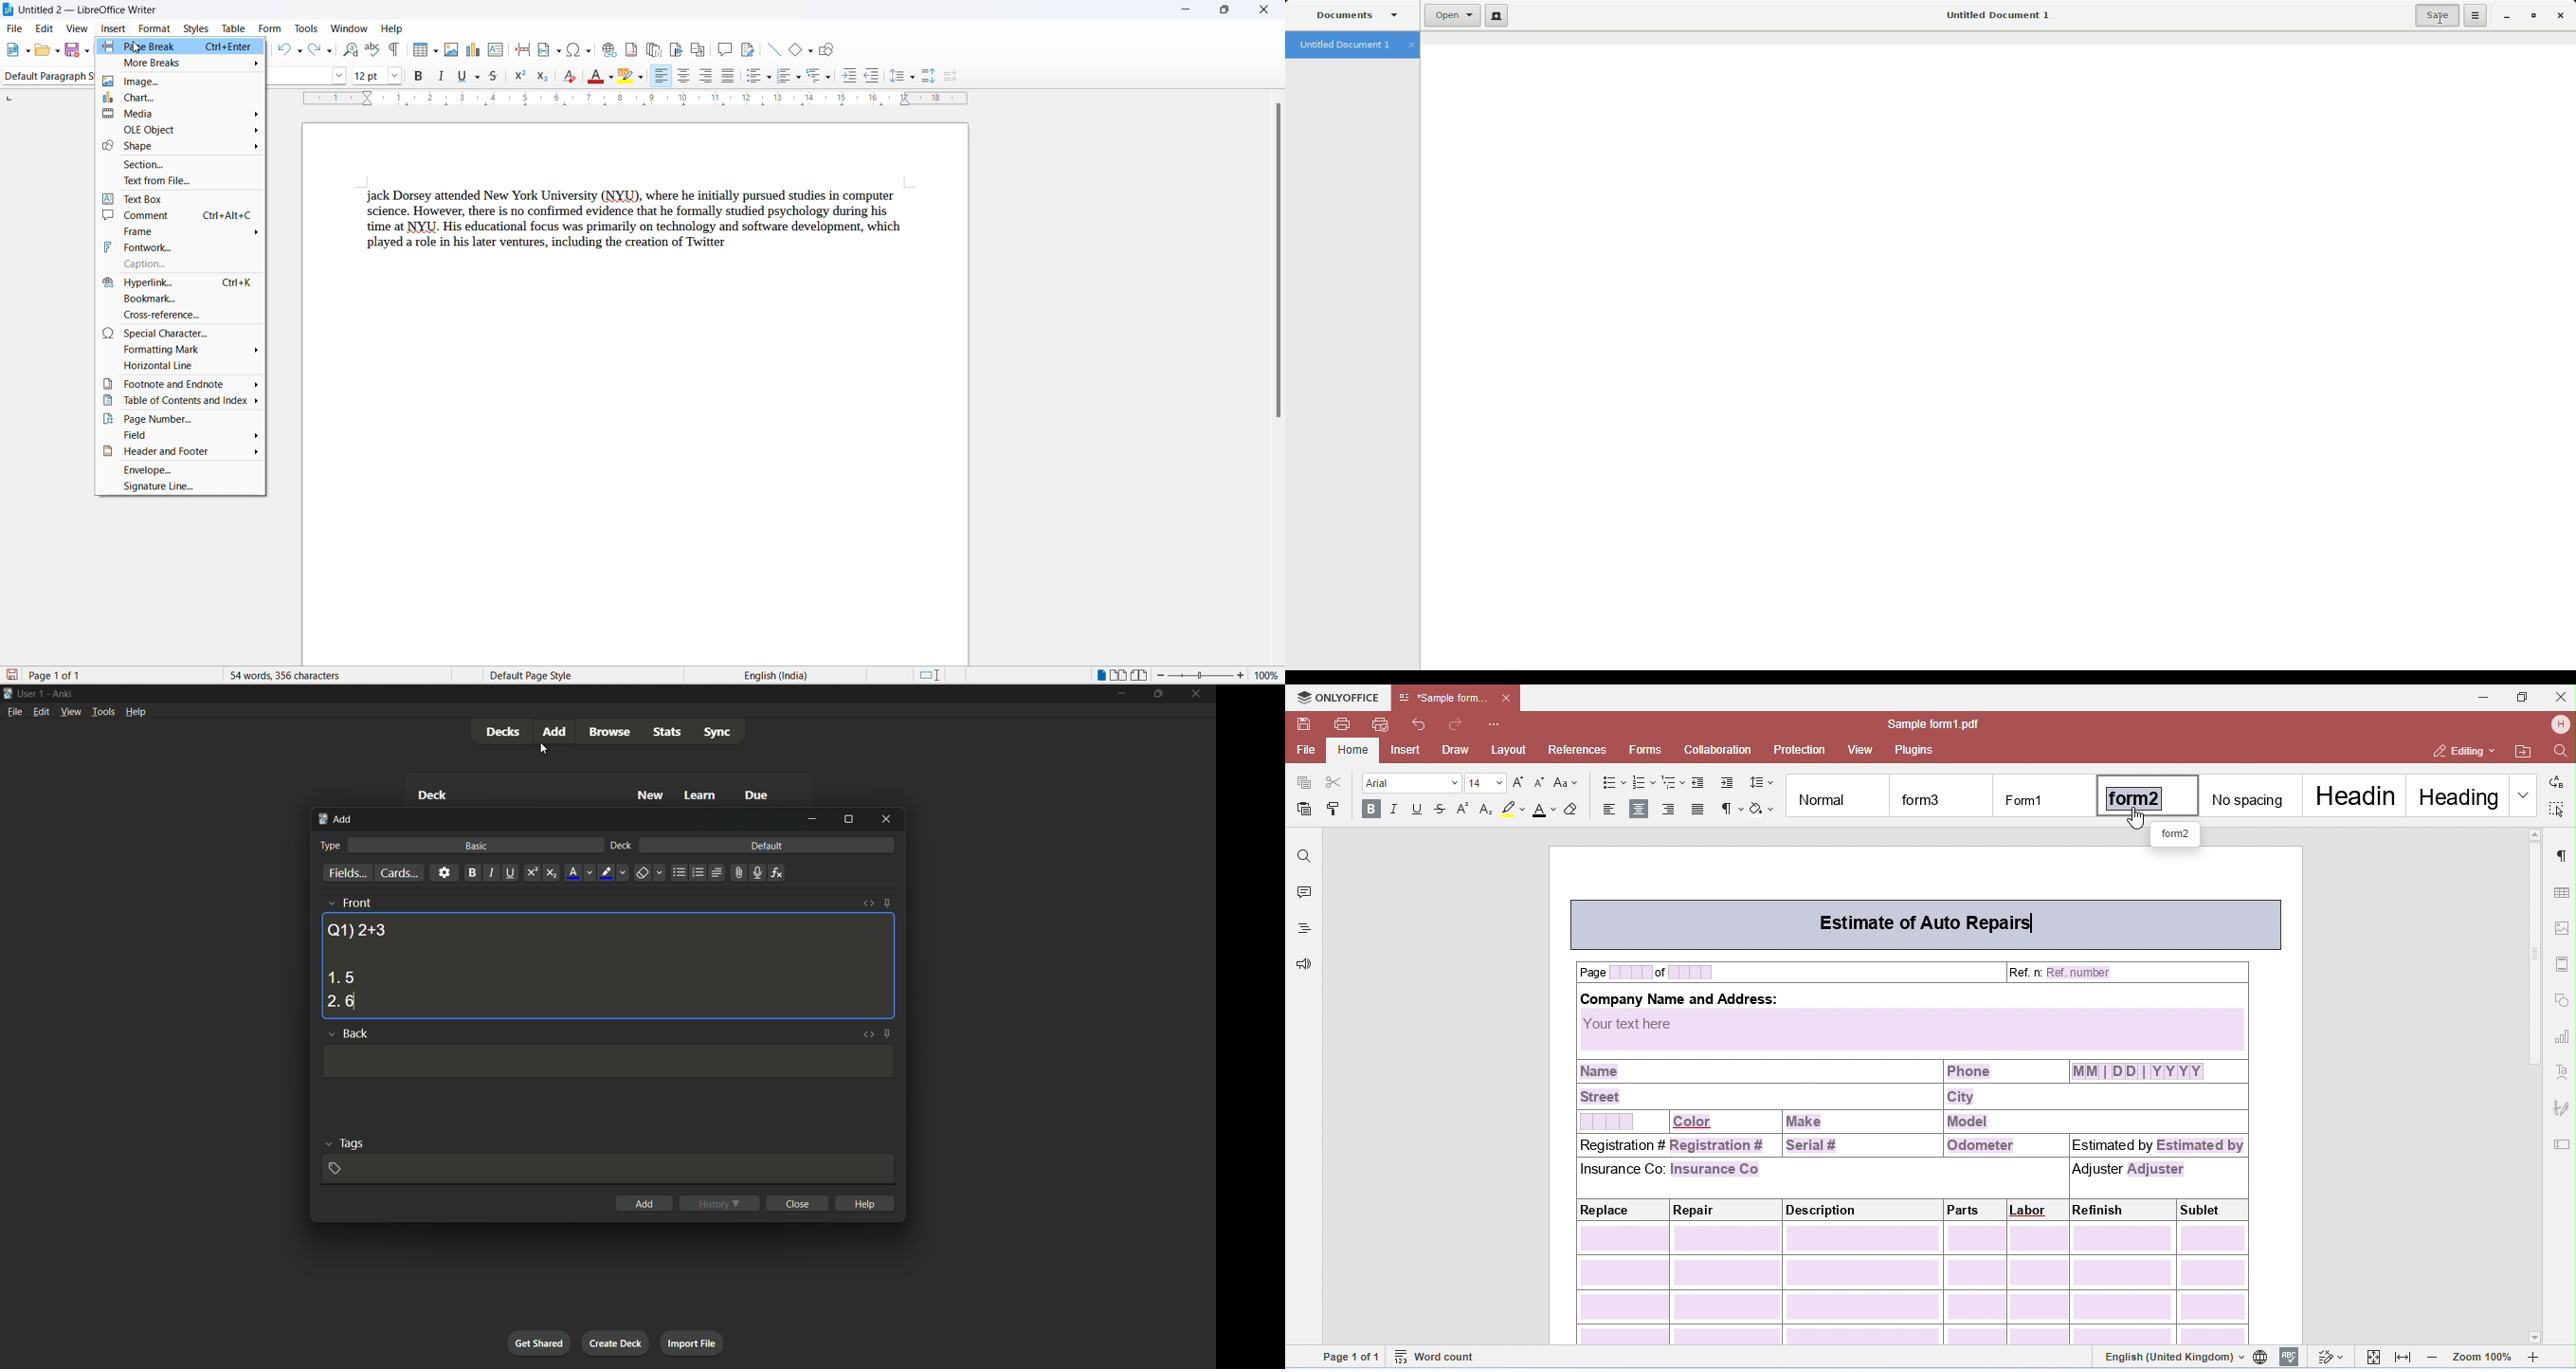  I want to click on add, so click(645, 1204).